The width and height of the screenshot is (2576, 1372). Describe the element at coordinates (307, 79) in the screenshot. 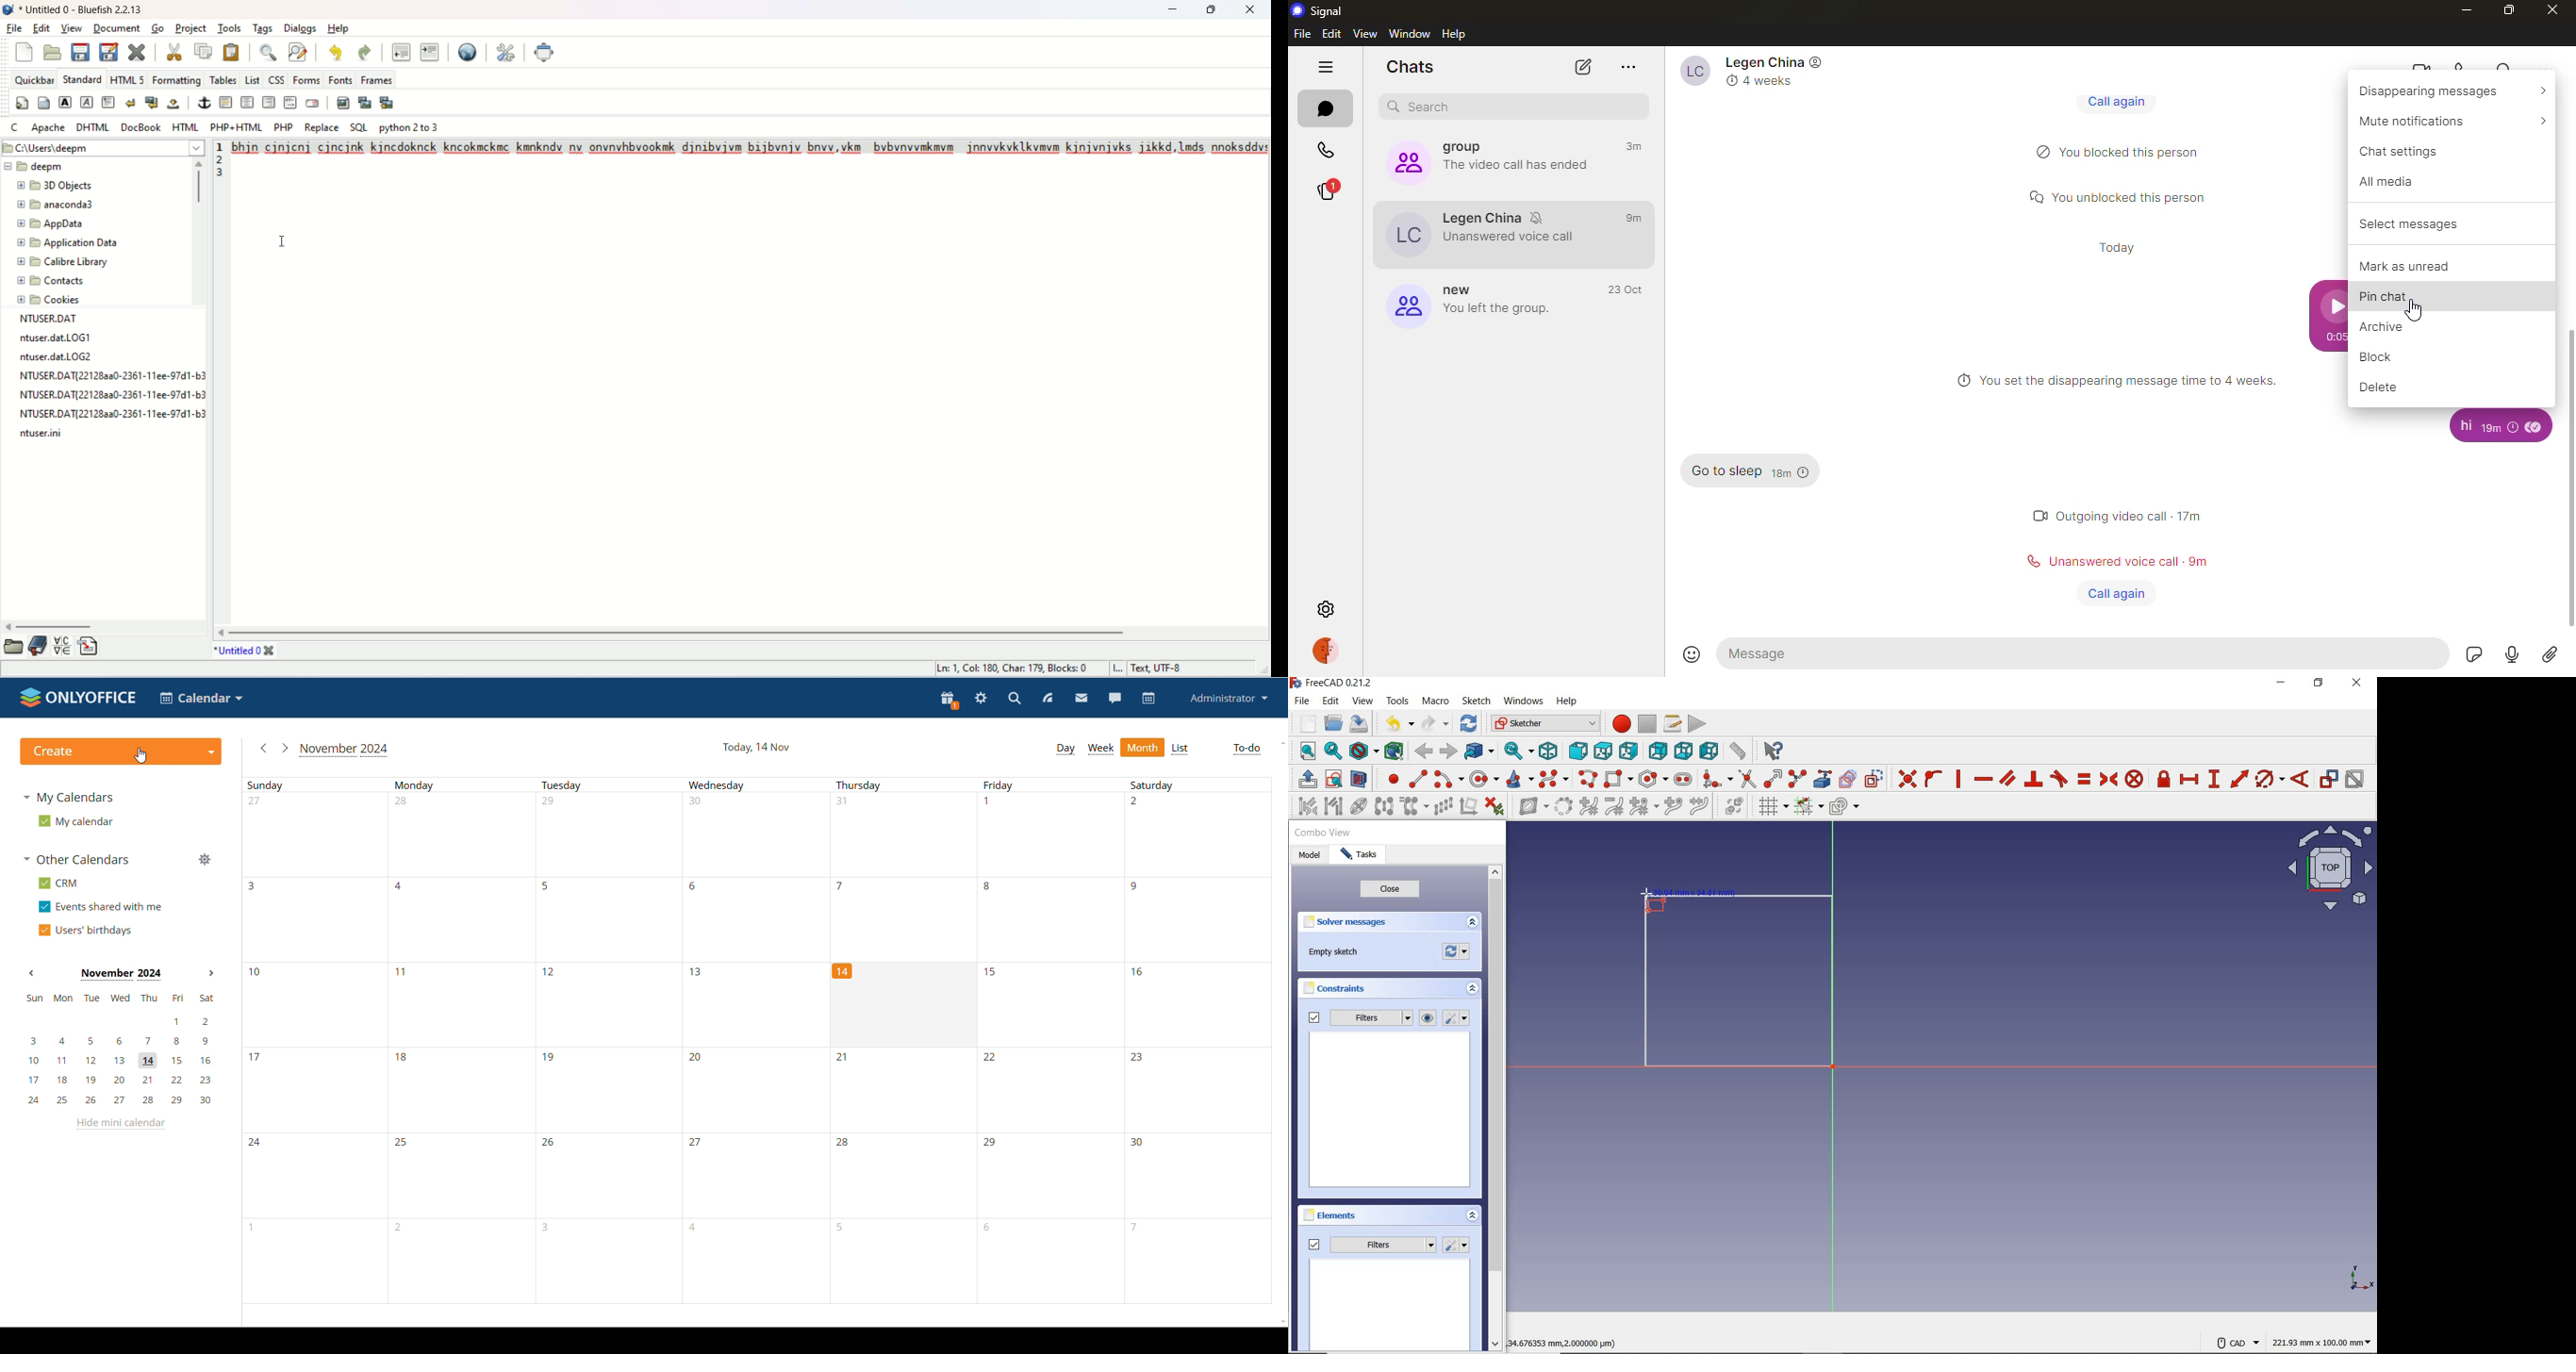

I see `forms` at that location.